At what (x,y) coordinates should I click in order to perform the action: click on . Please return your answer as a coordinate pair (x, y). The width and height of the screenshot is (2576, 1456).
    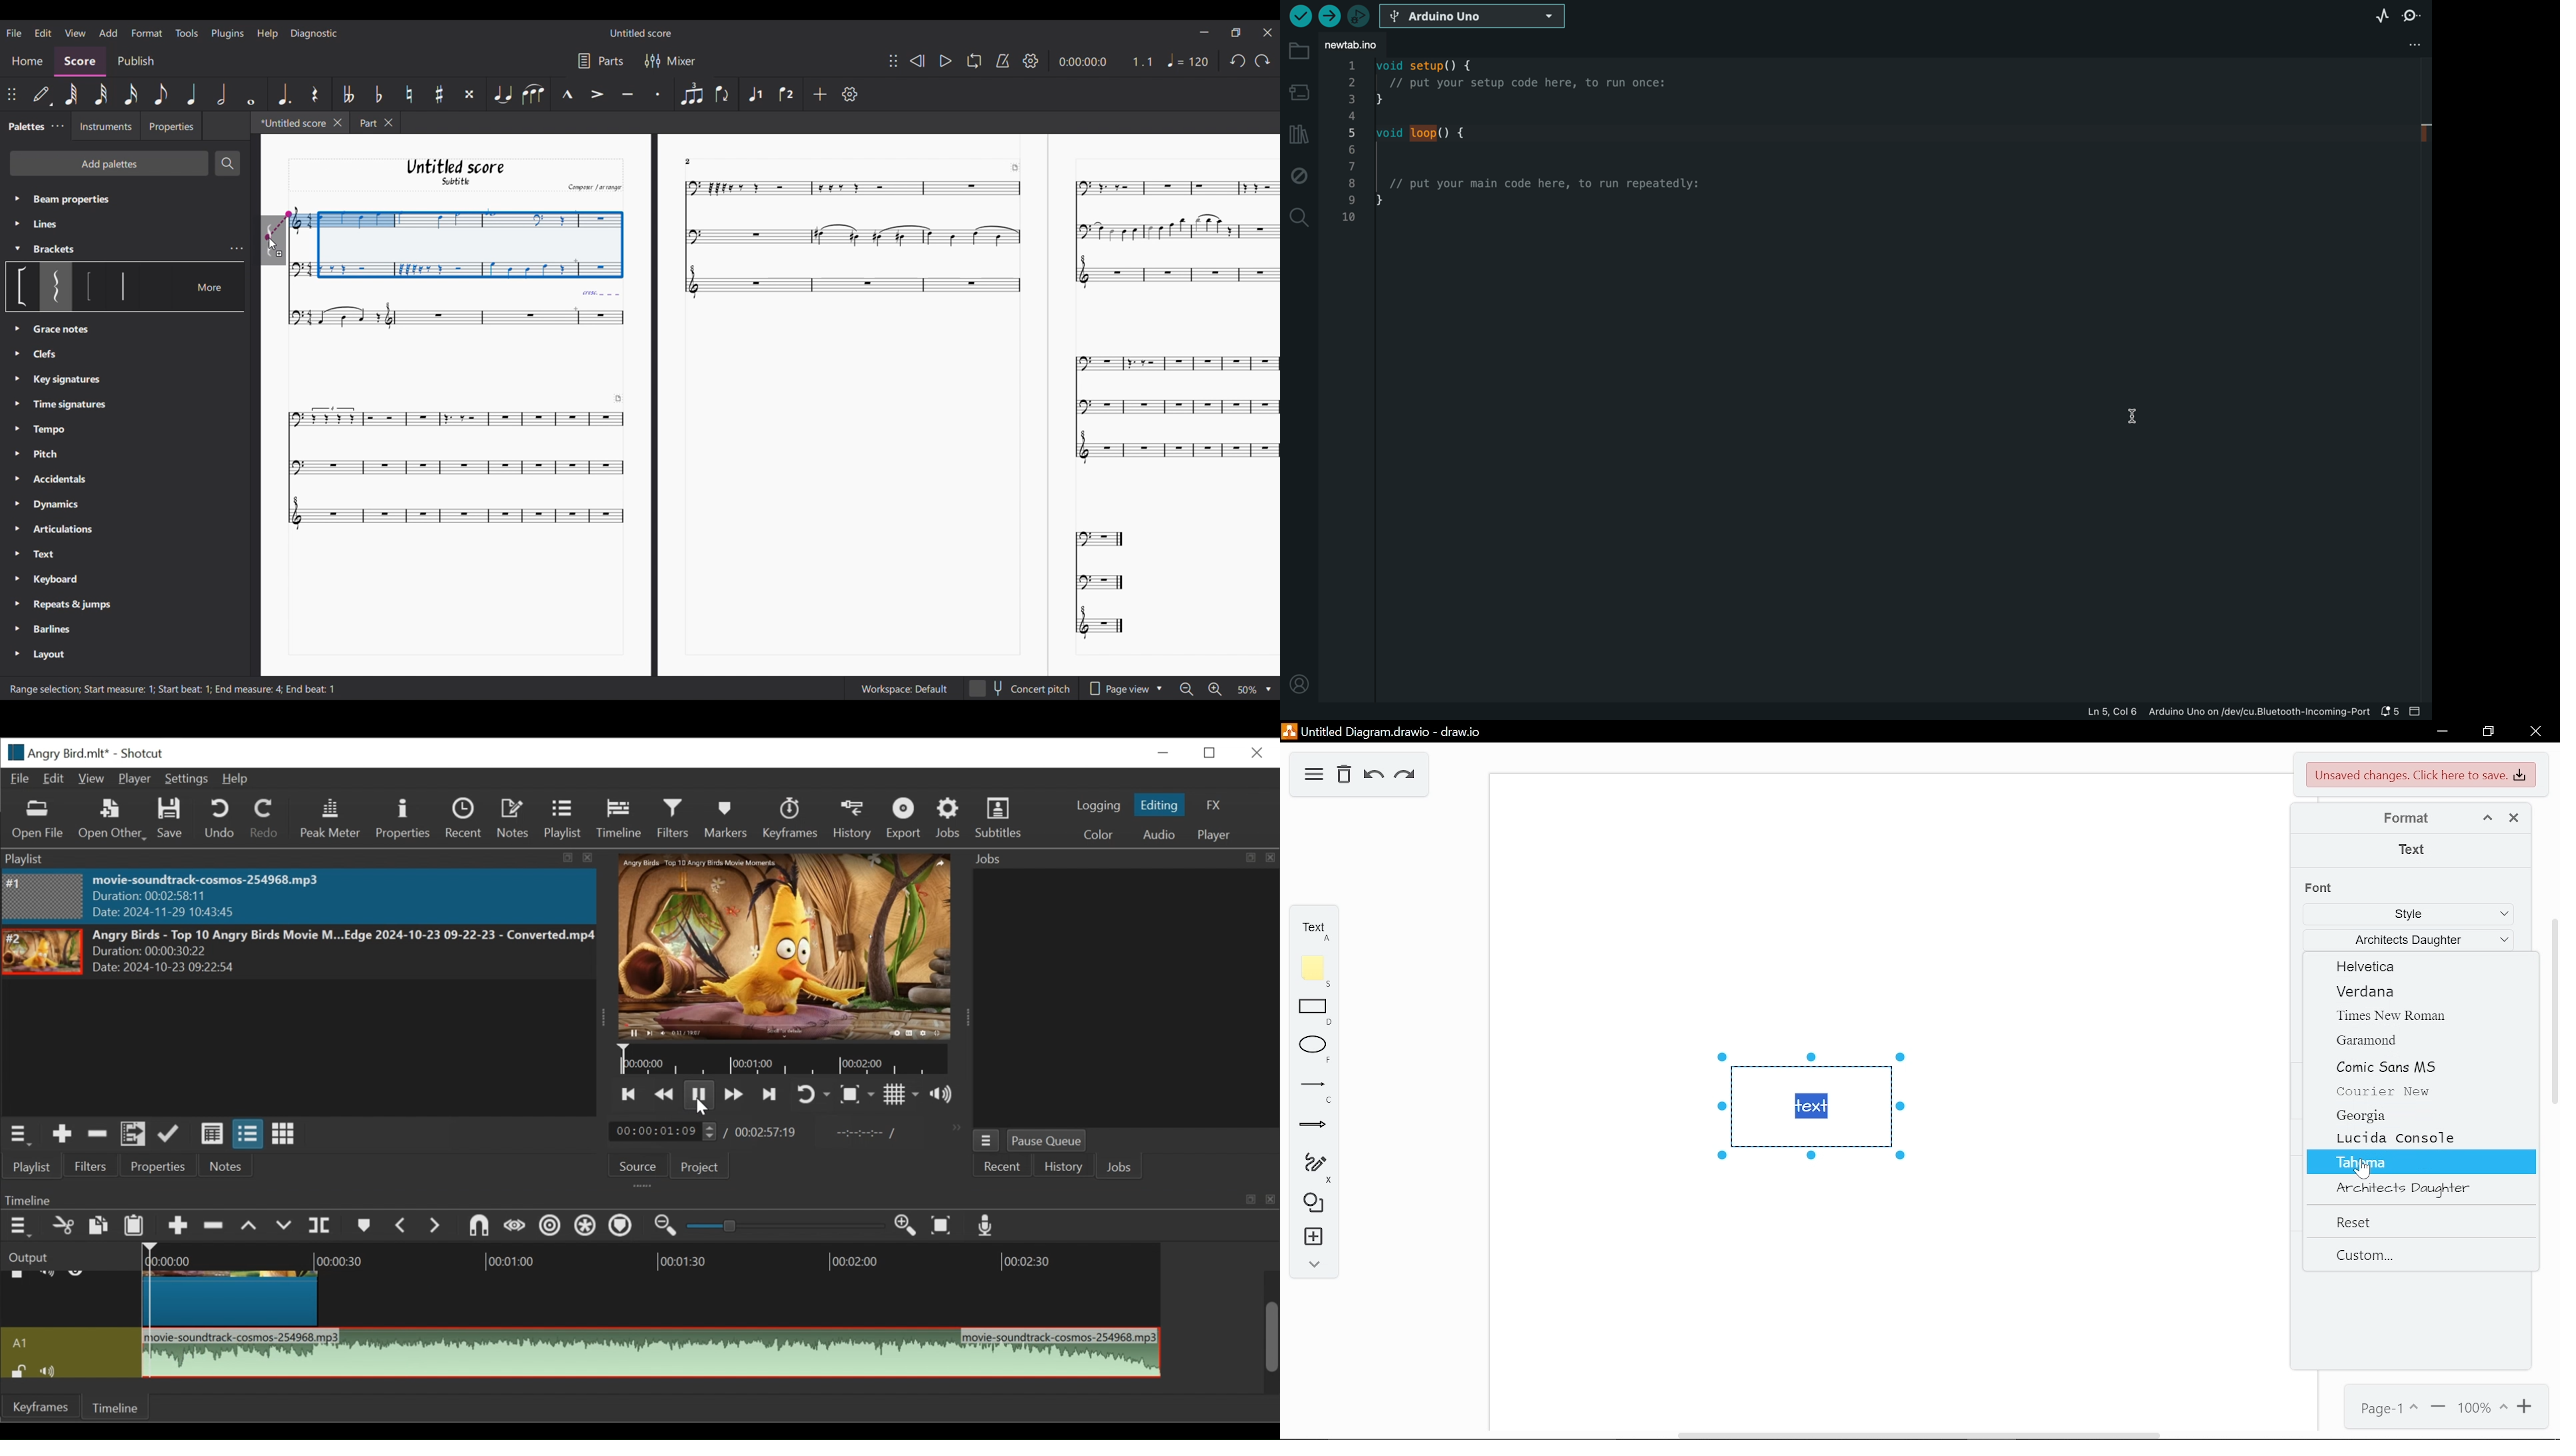
    Looking at the image, I should click on (1175, 449).